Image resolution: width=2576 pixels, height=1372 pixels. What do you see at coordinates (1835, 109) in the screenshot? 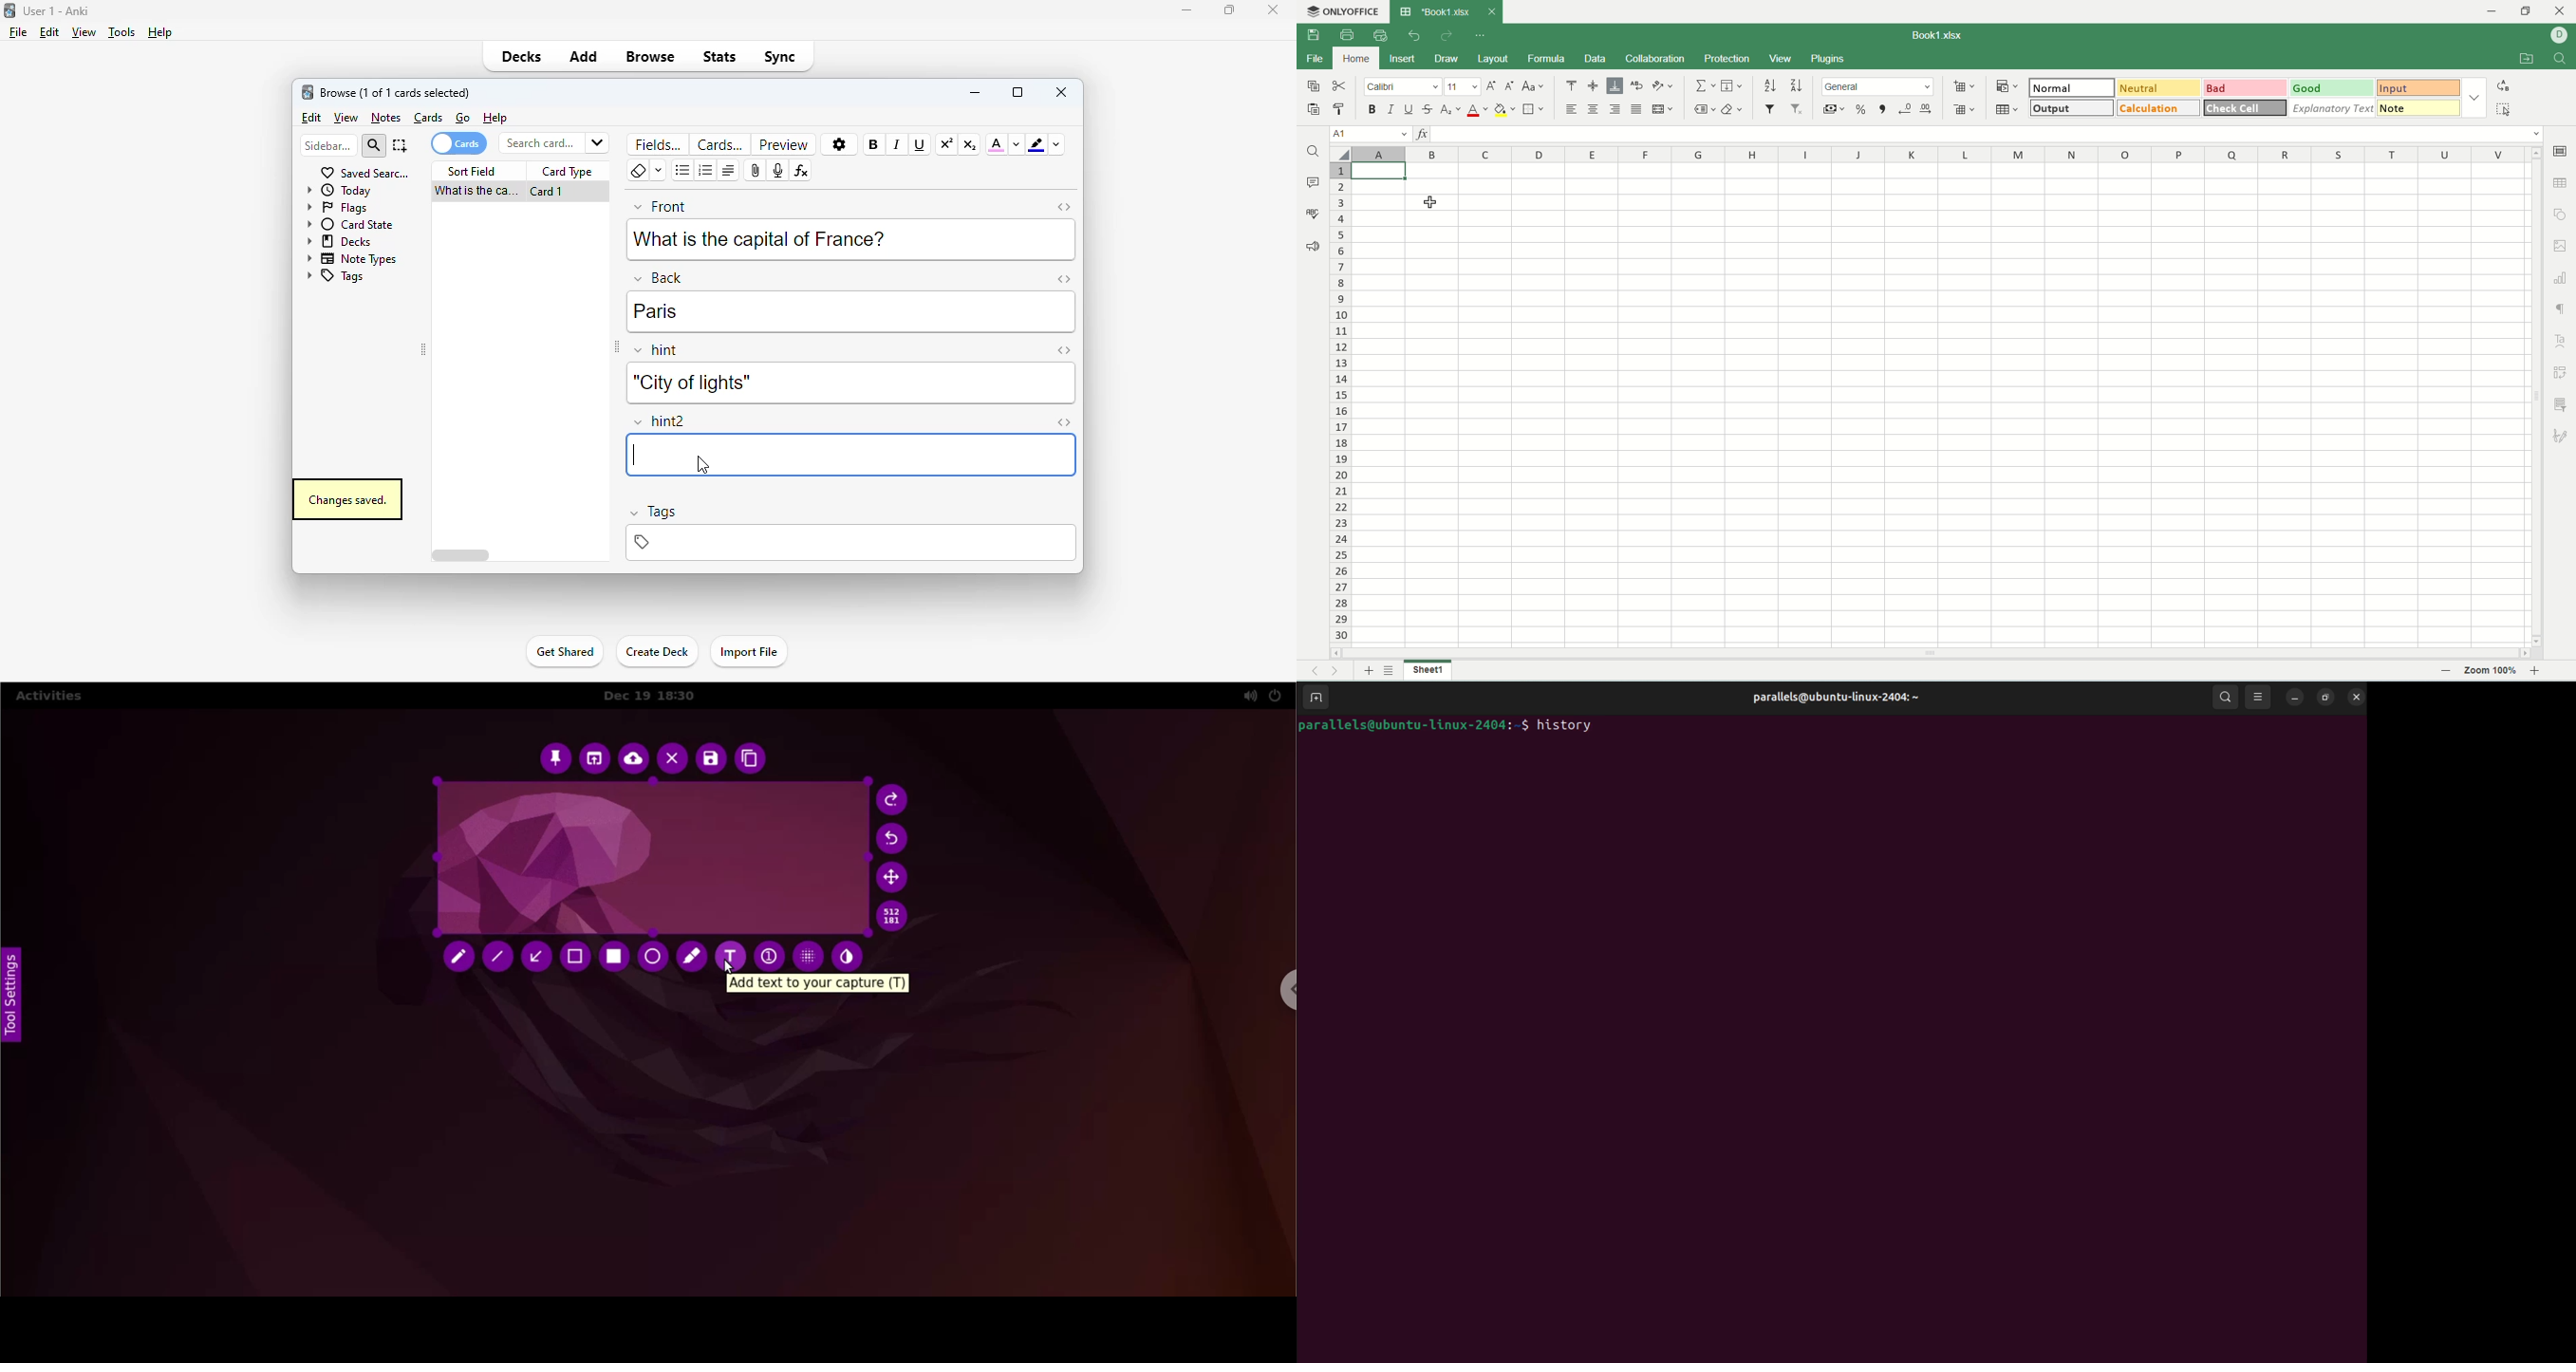
I see `accounting style` at bounding box center [1835, 109].